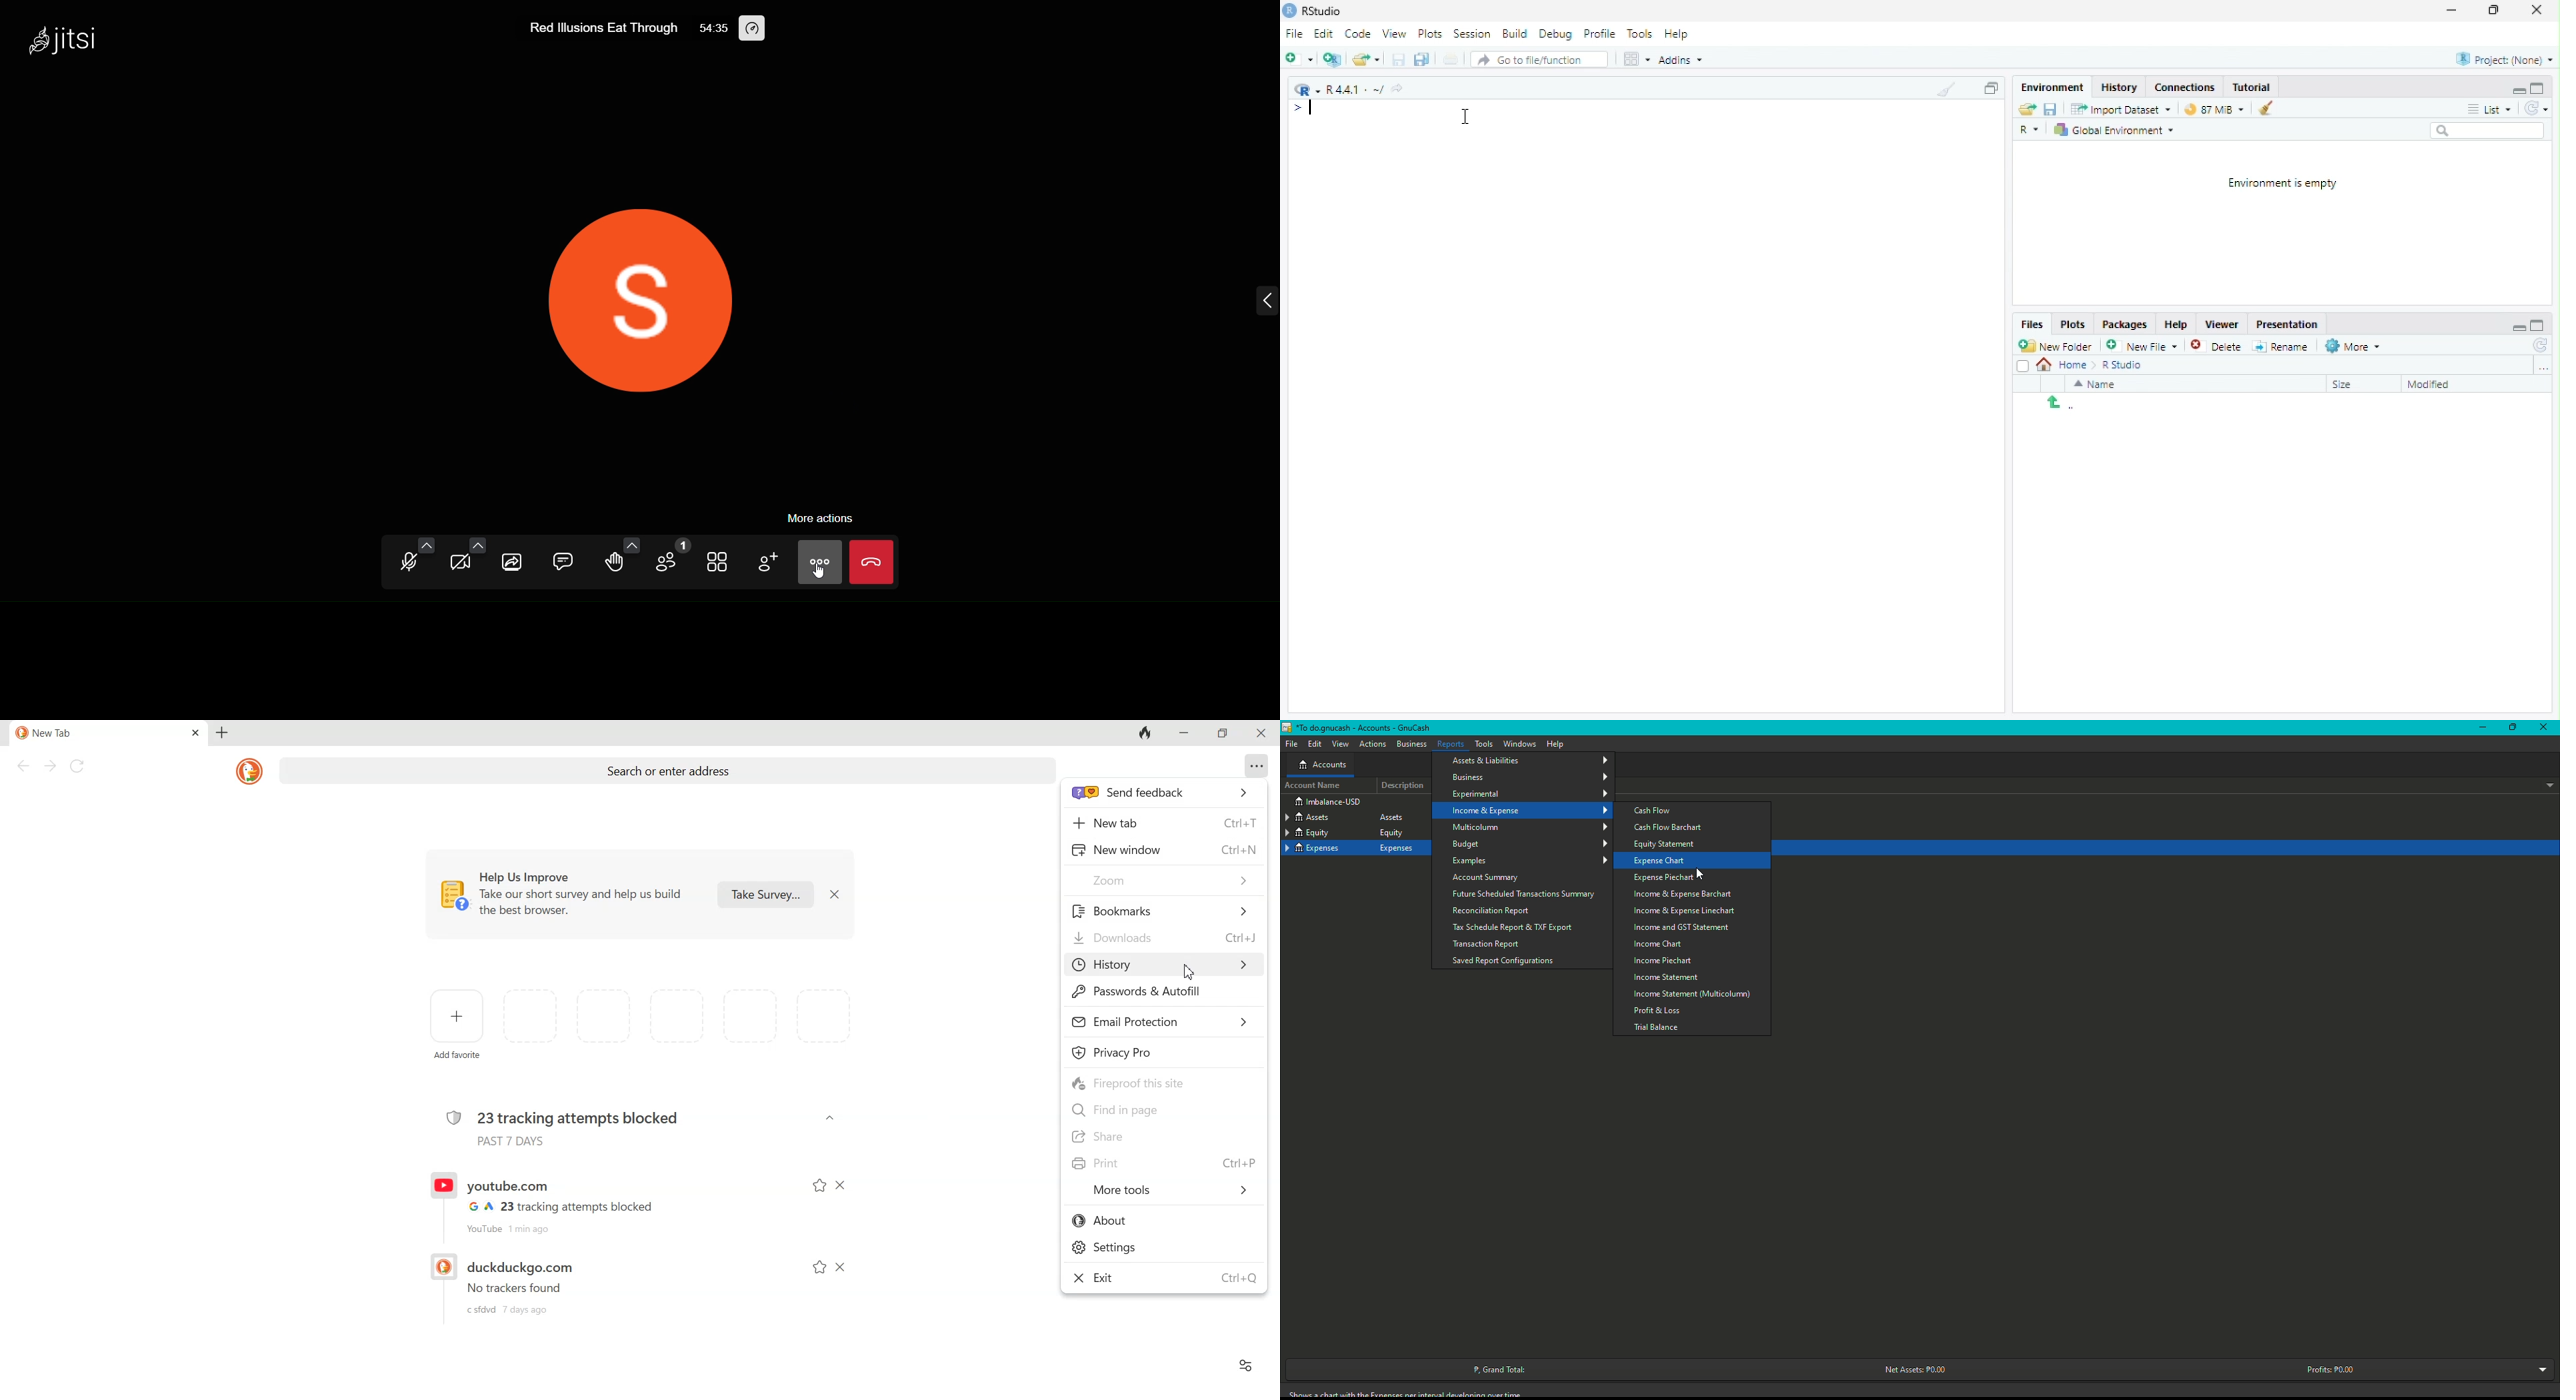 This screenshot has height=1400, width=2576. Describe the element at coordinates (1394, 34) in the screenshot. I see `View` at that location.